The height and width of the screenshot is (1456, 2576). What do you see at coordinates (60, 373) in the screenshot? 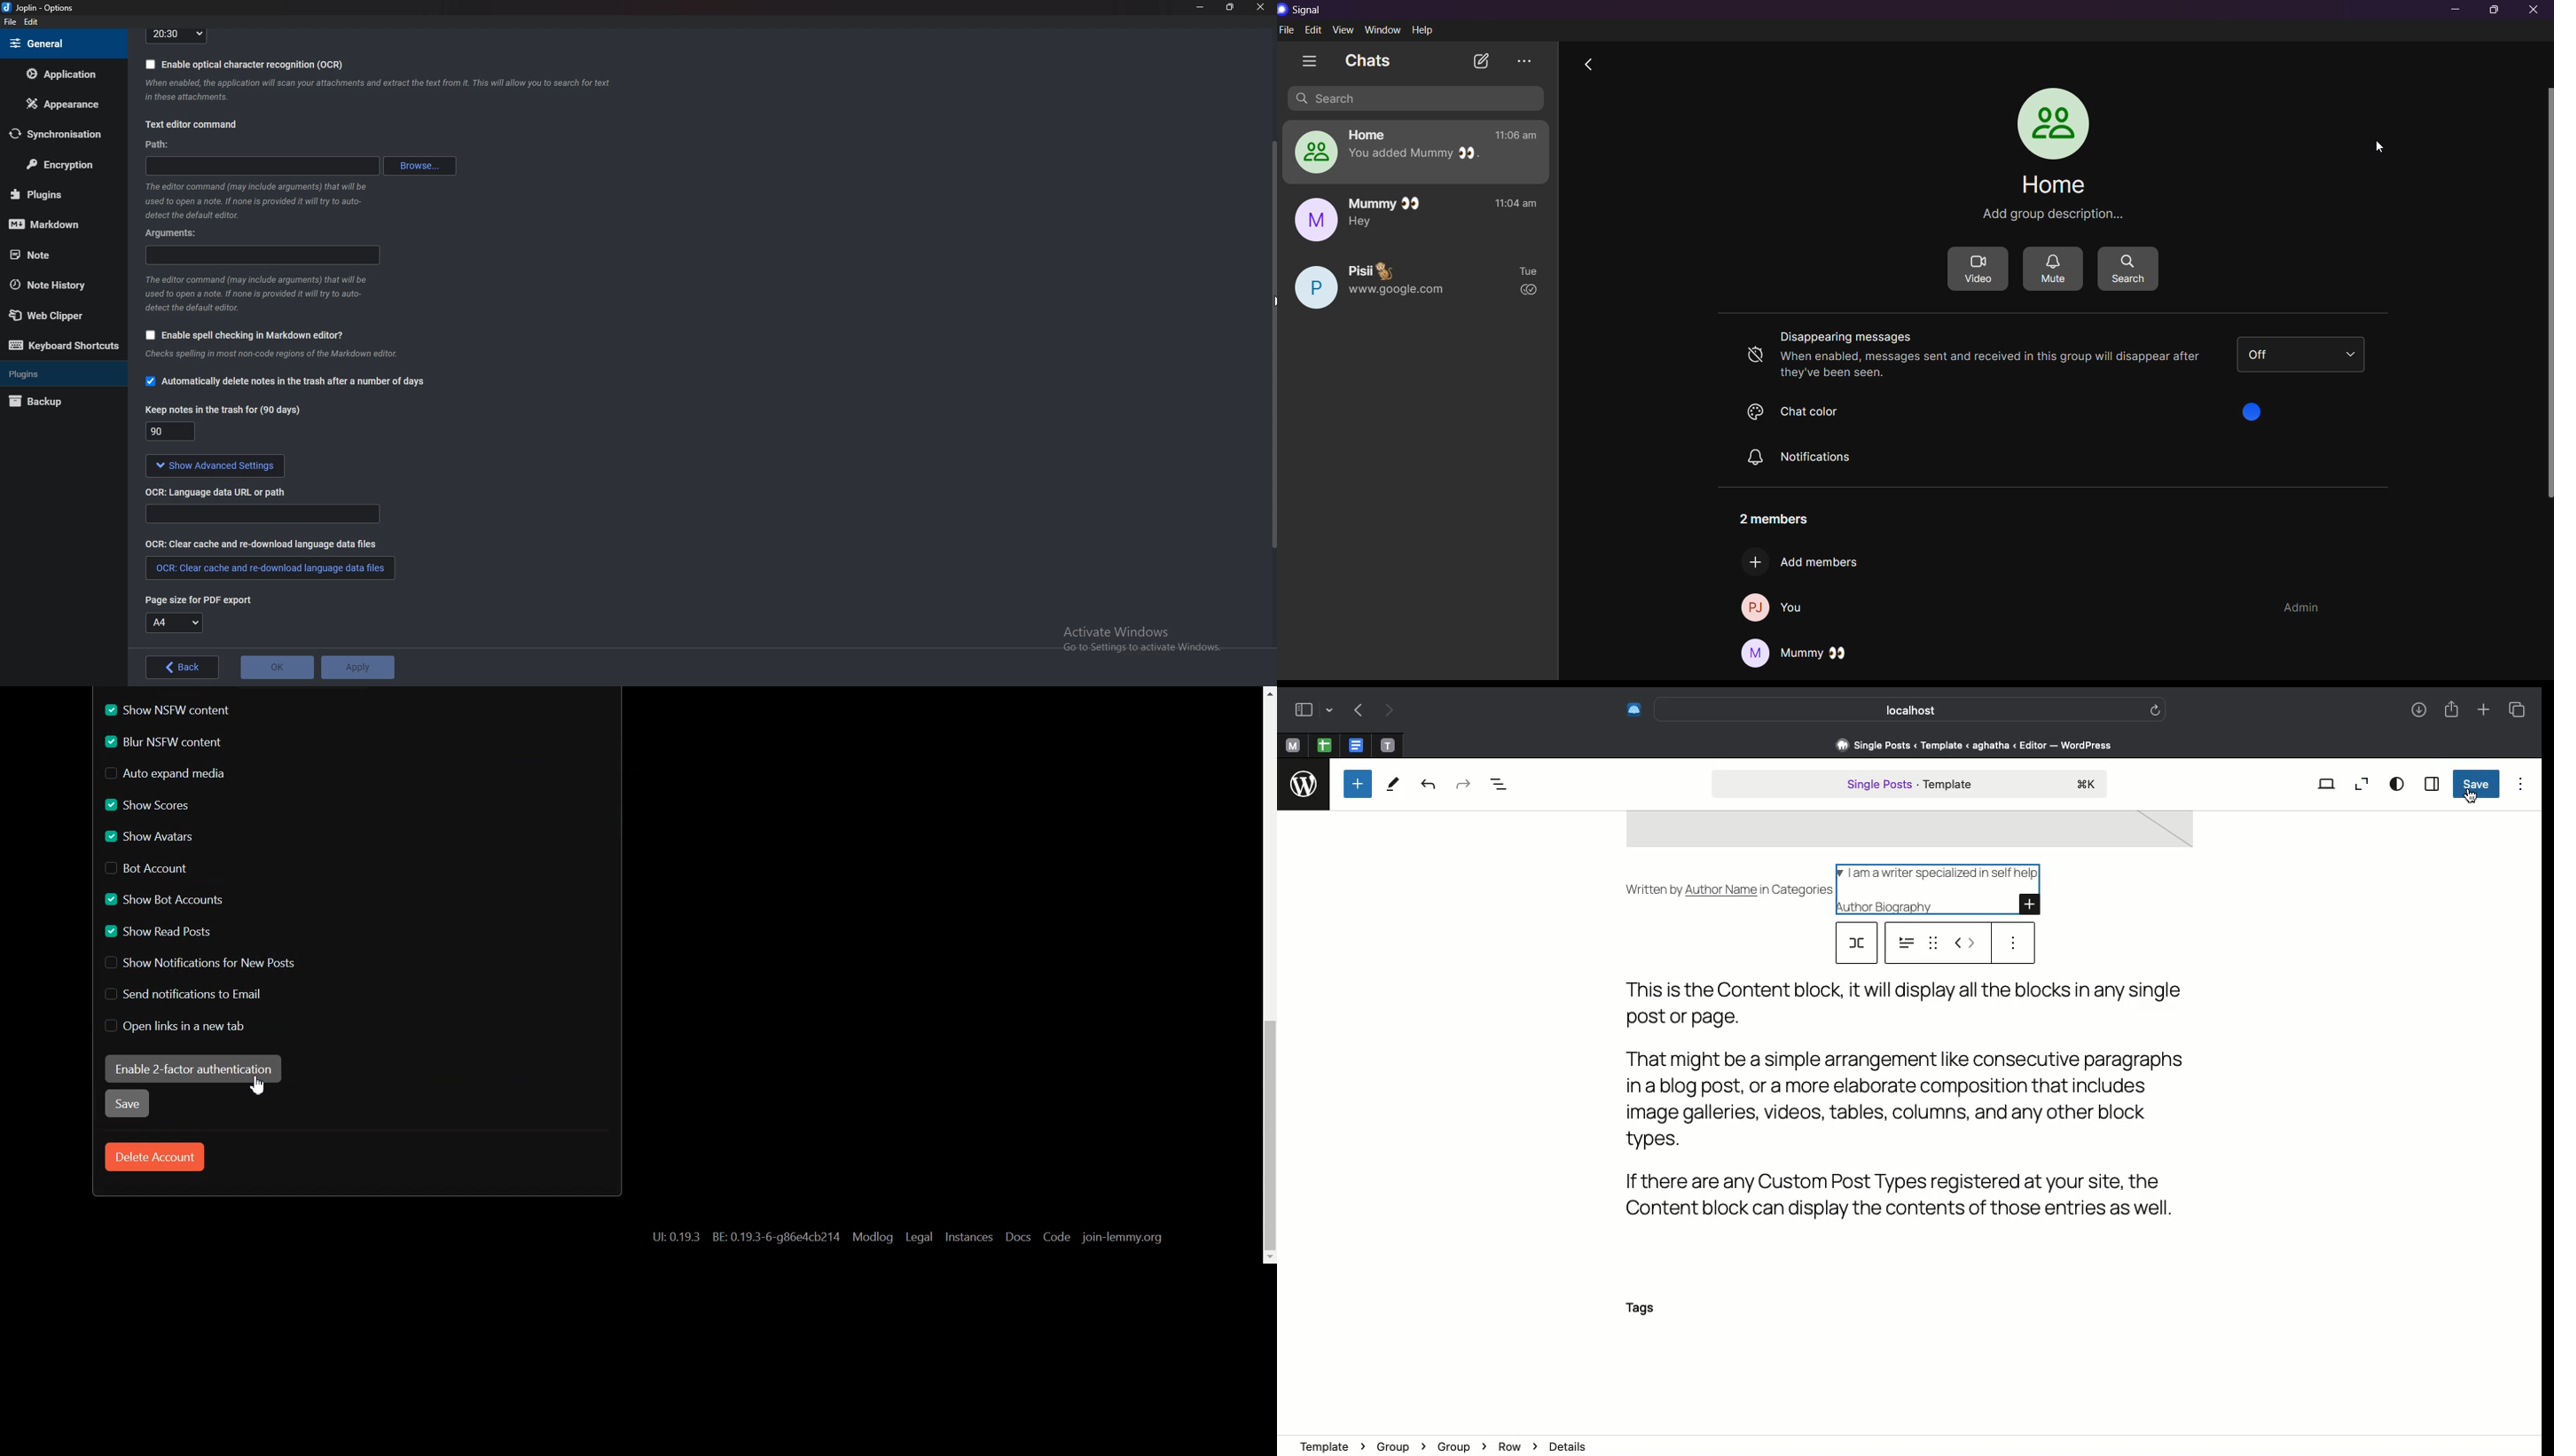
I see `plugins` at bounding box center [60, 373].